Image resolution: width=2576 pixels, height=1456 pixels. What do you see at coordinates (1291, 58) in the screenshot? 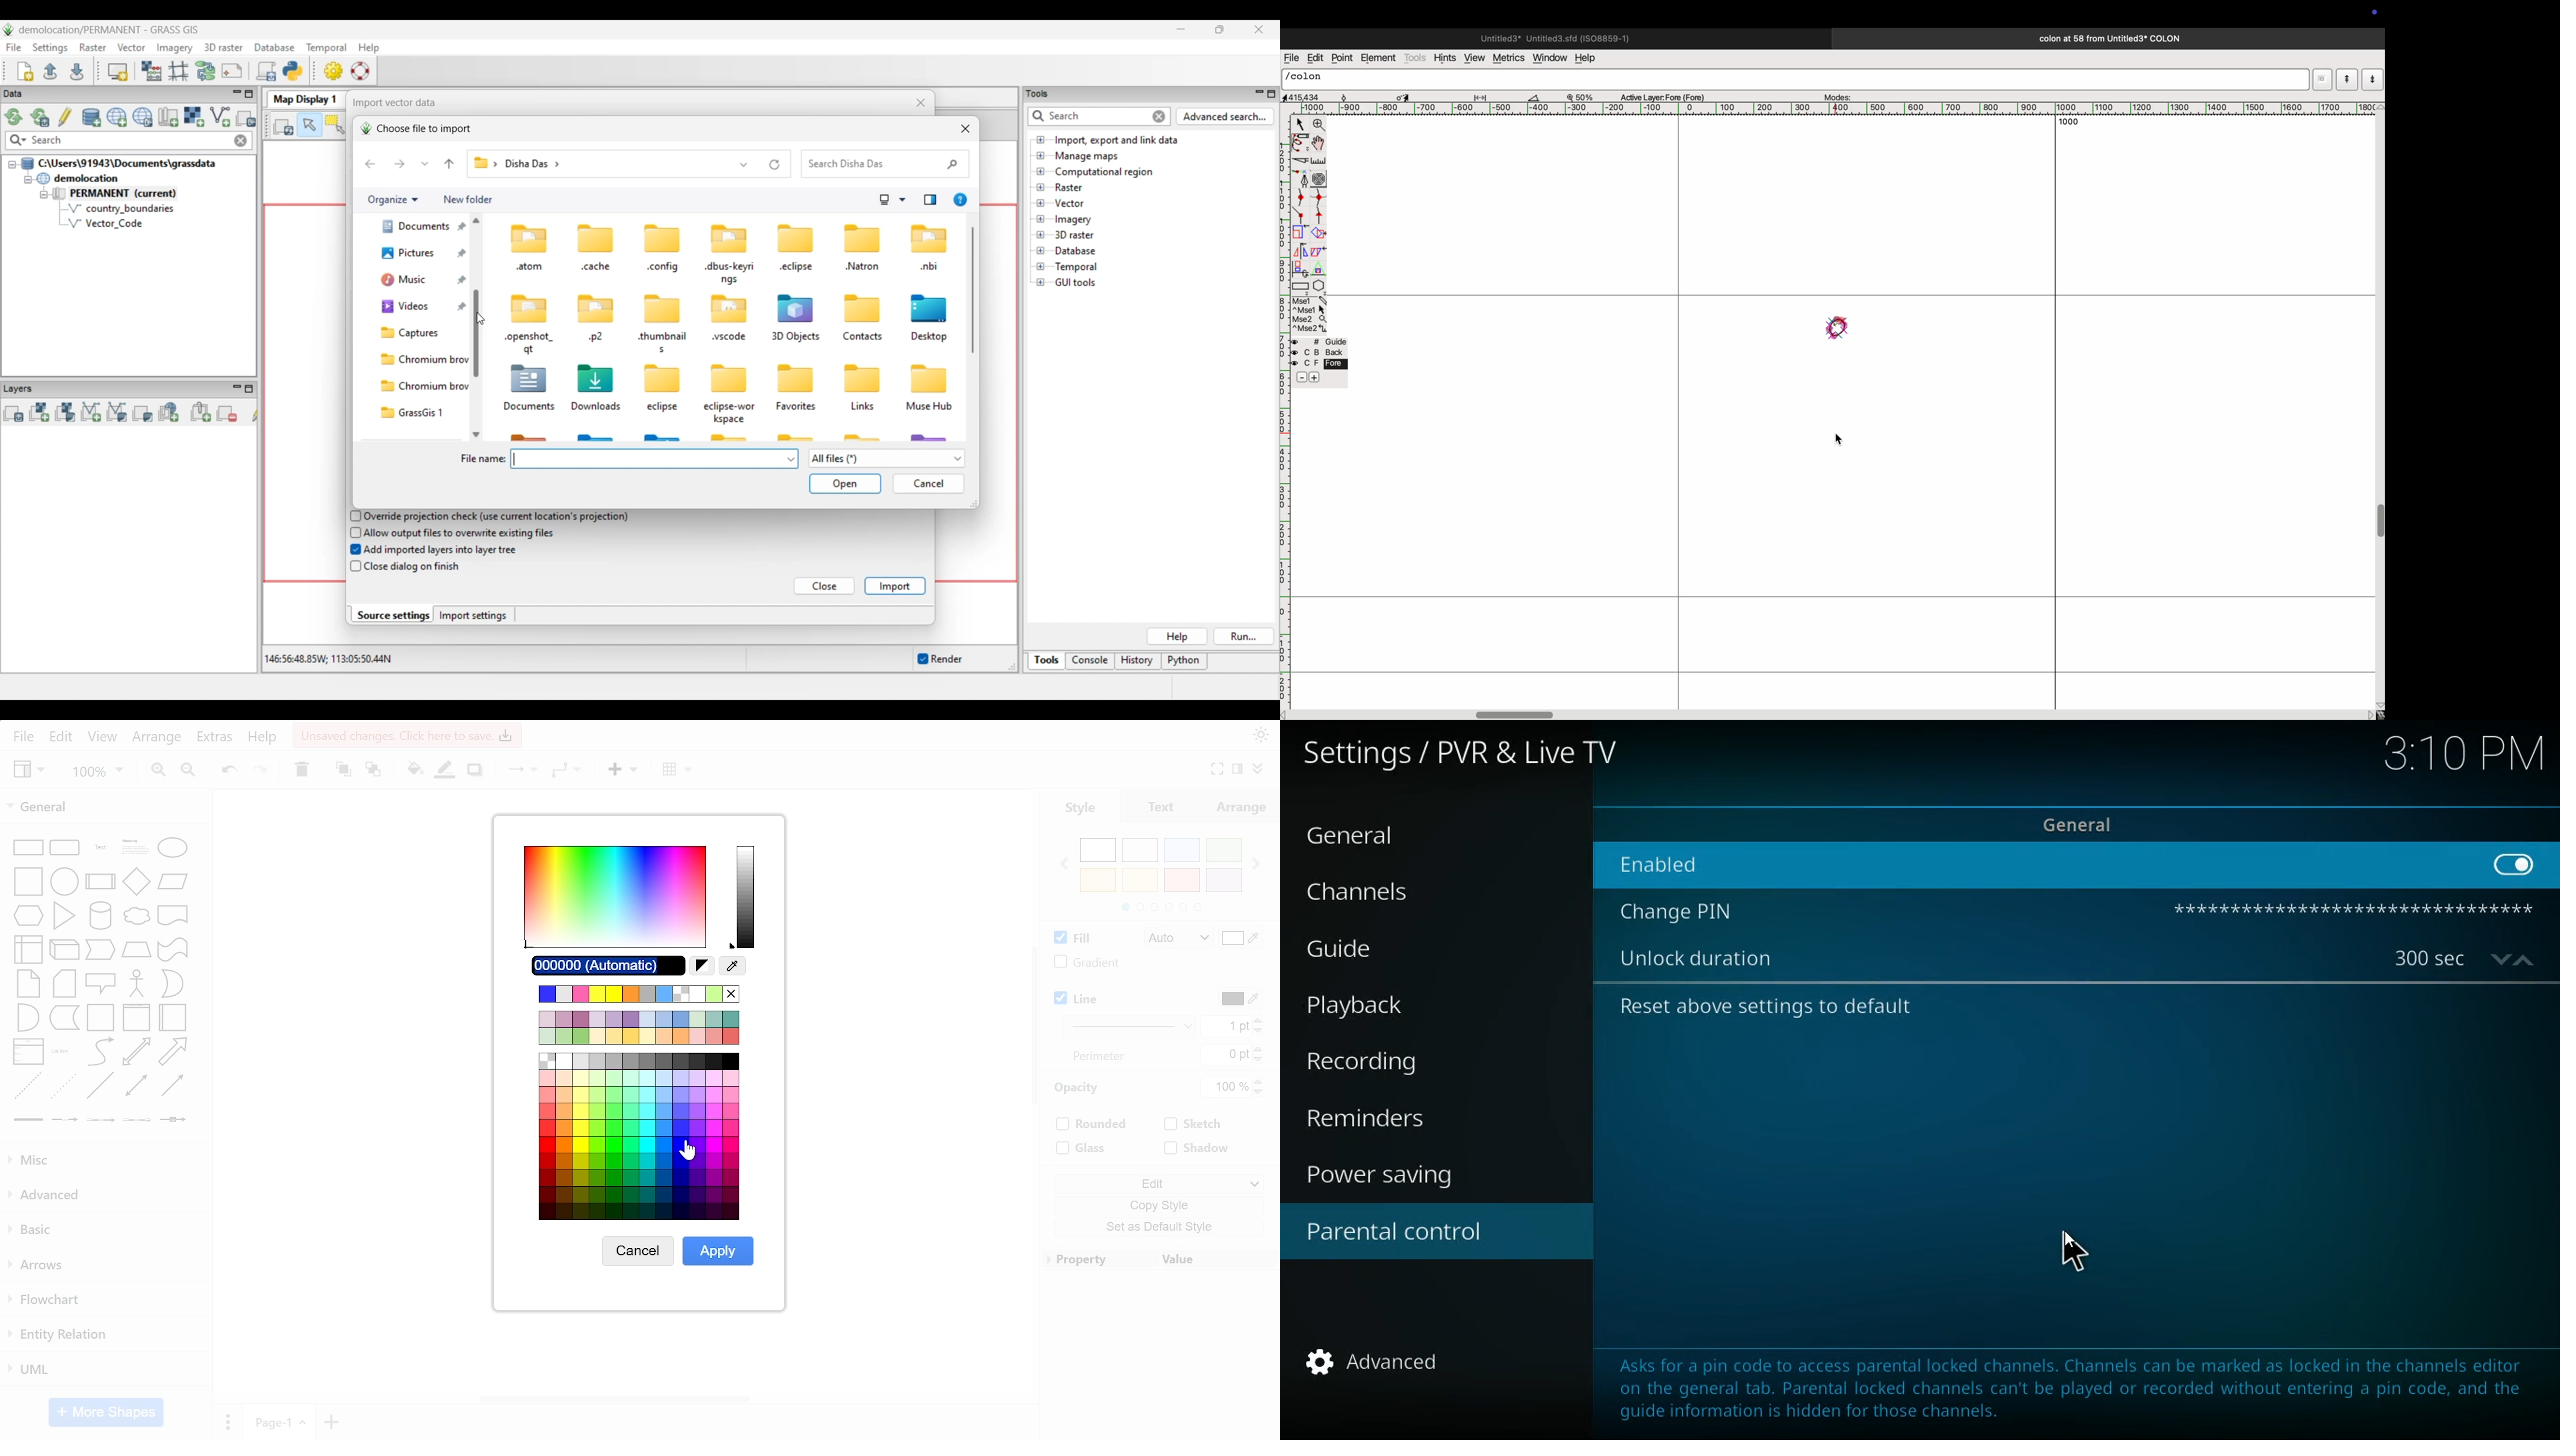
I see `file` at bounding box center [1291, 58].